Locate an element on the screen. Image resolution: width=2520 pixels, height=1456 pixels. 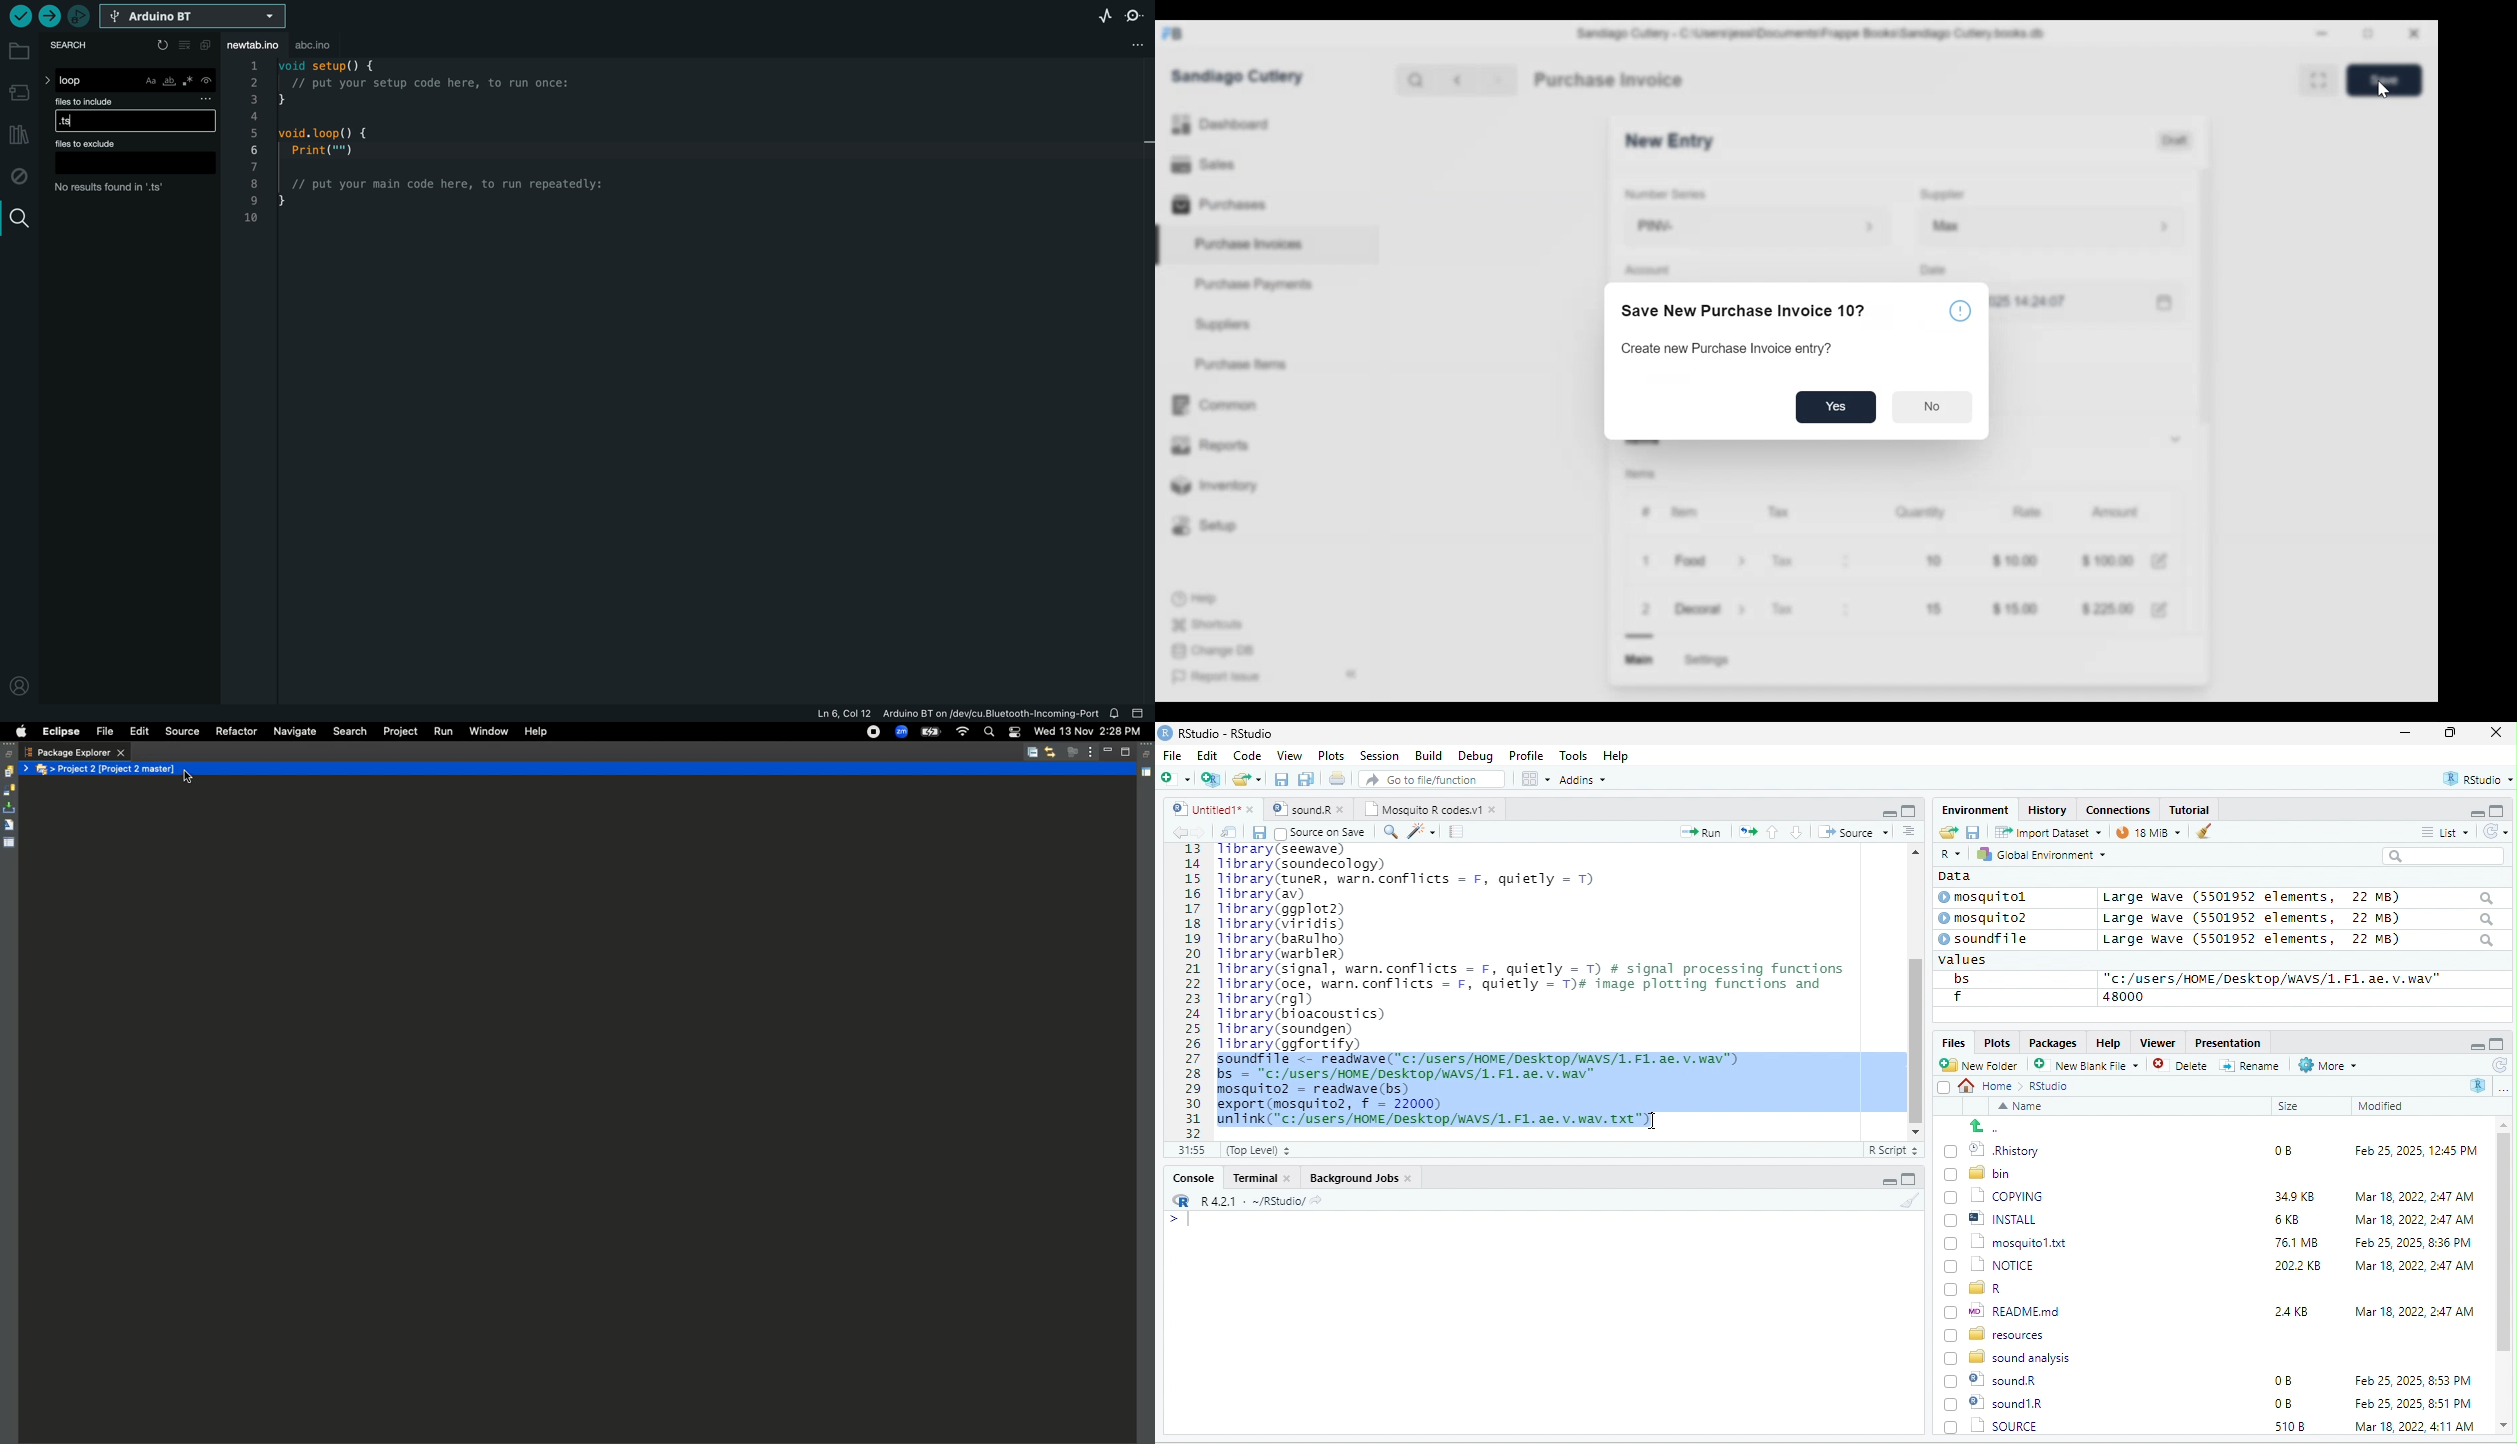
syntax is located at coordinates (1175, 1222).